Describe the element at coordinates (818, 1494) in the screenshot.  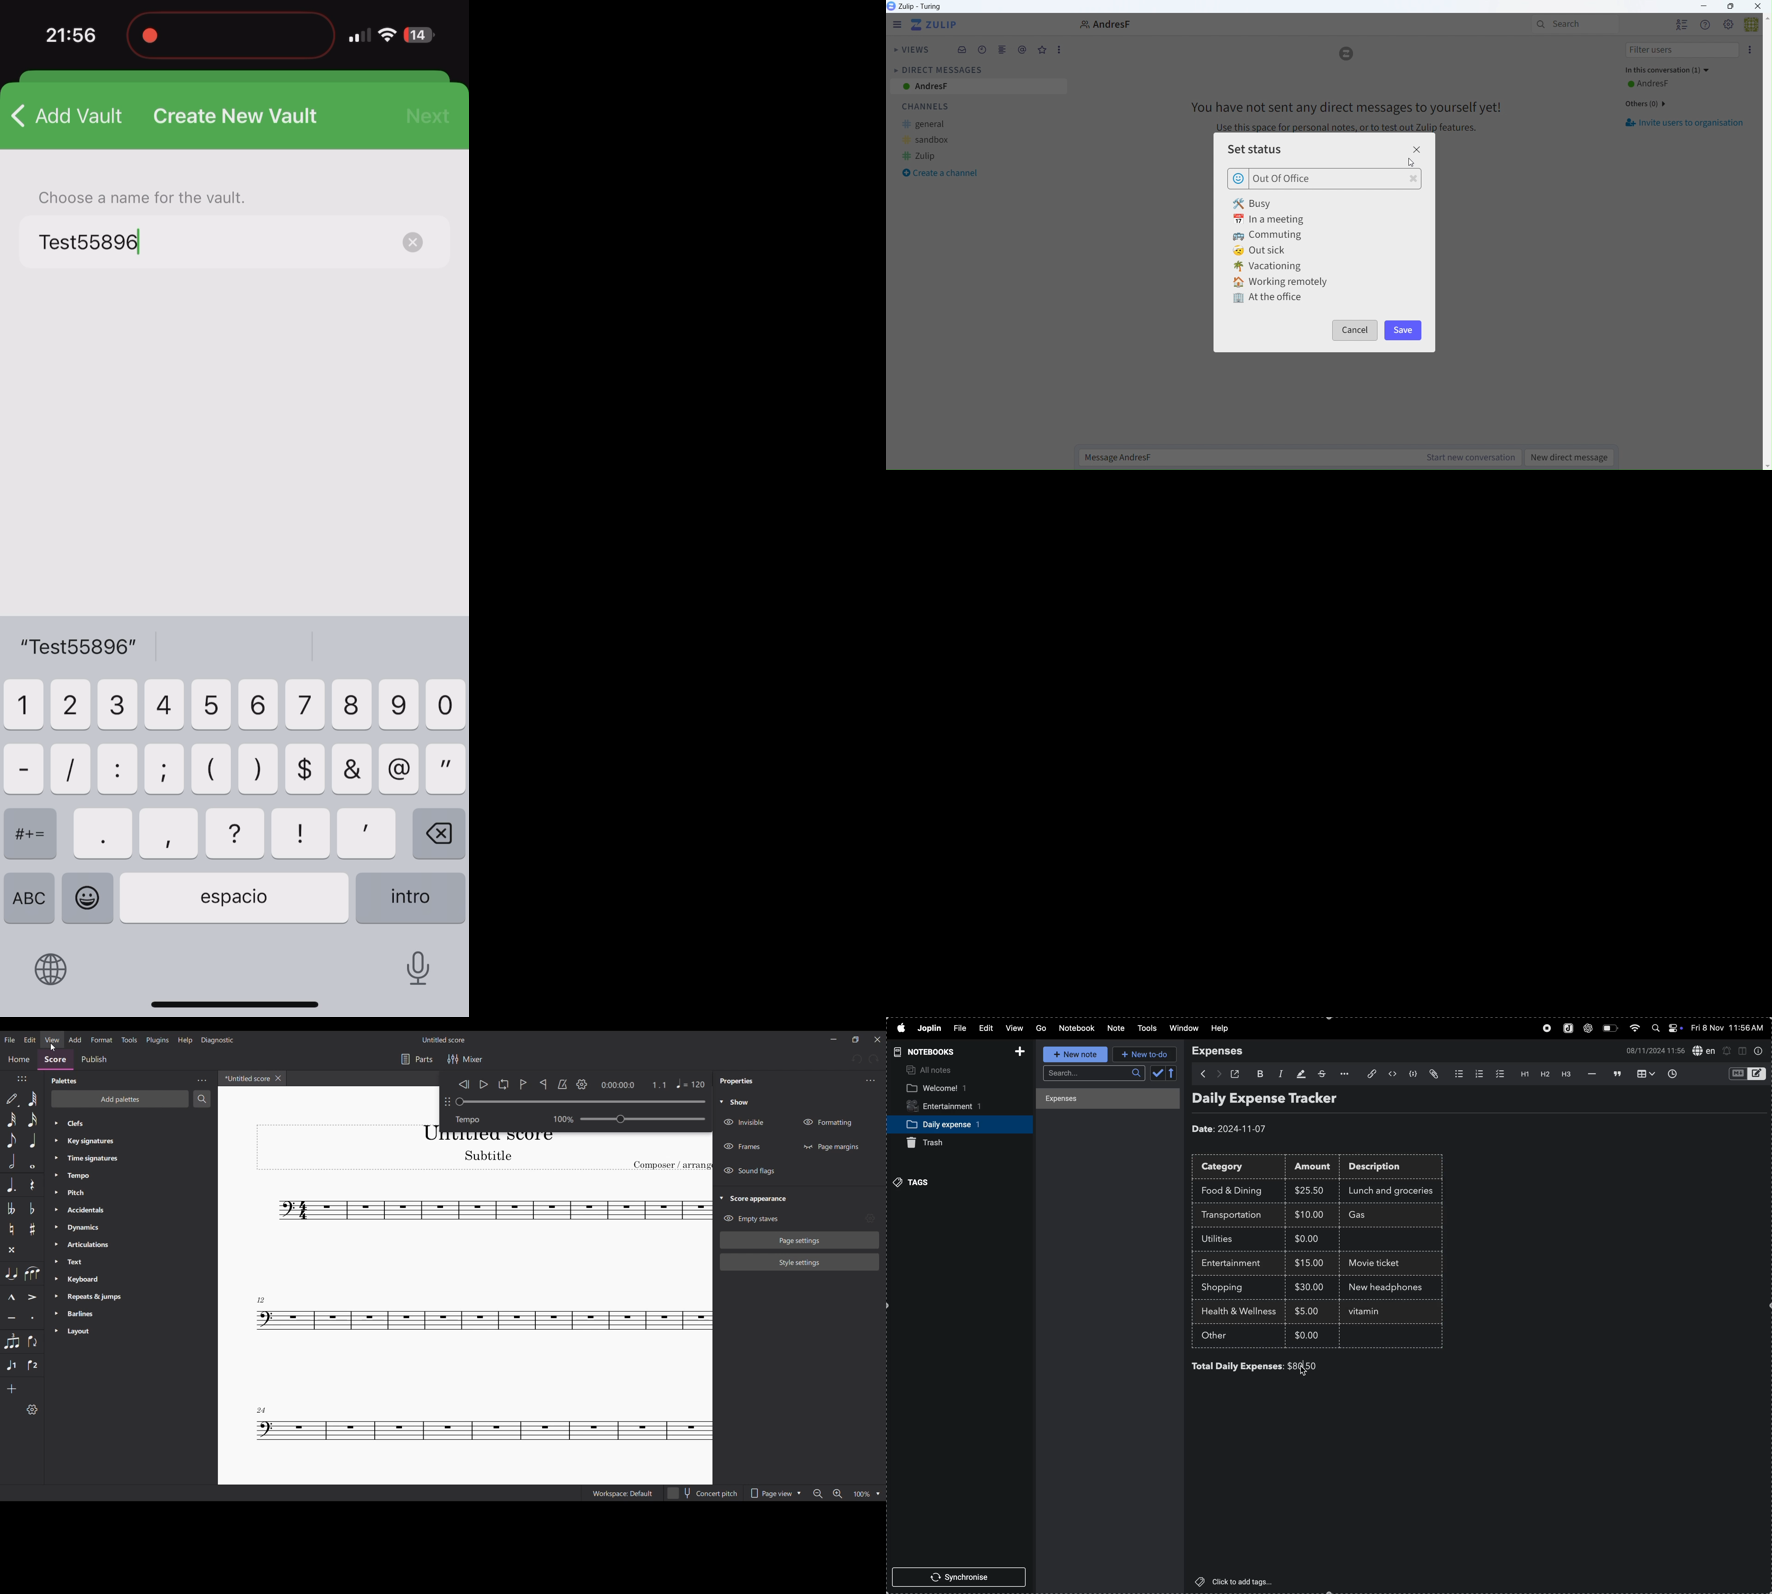
I see `Zoom out` at that location.